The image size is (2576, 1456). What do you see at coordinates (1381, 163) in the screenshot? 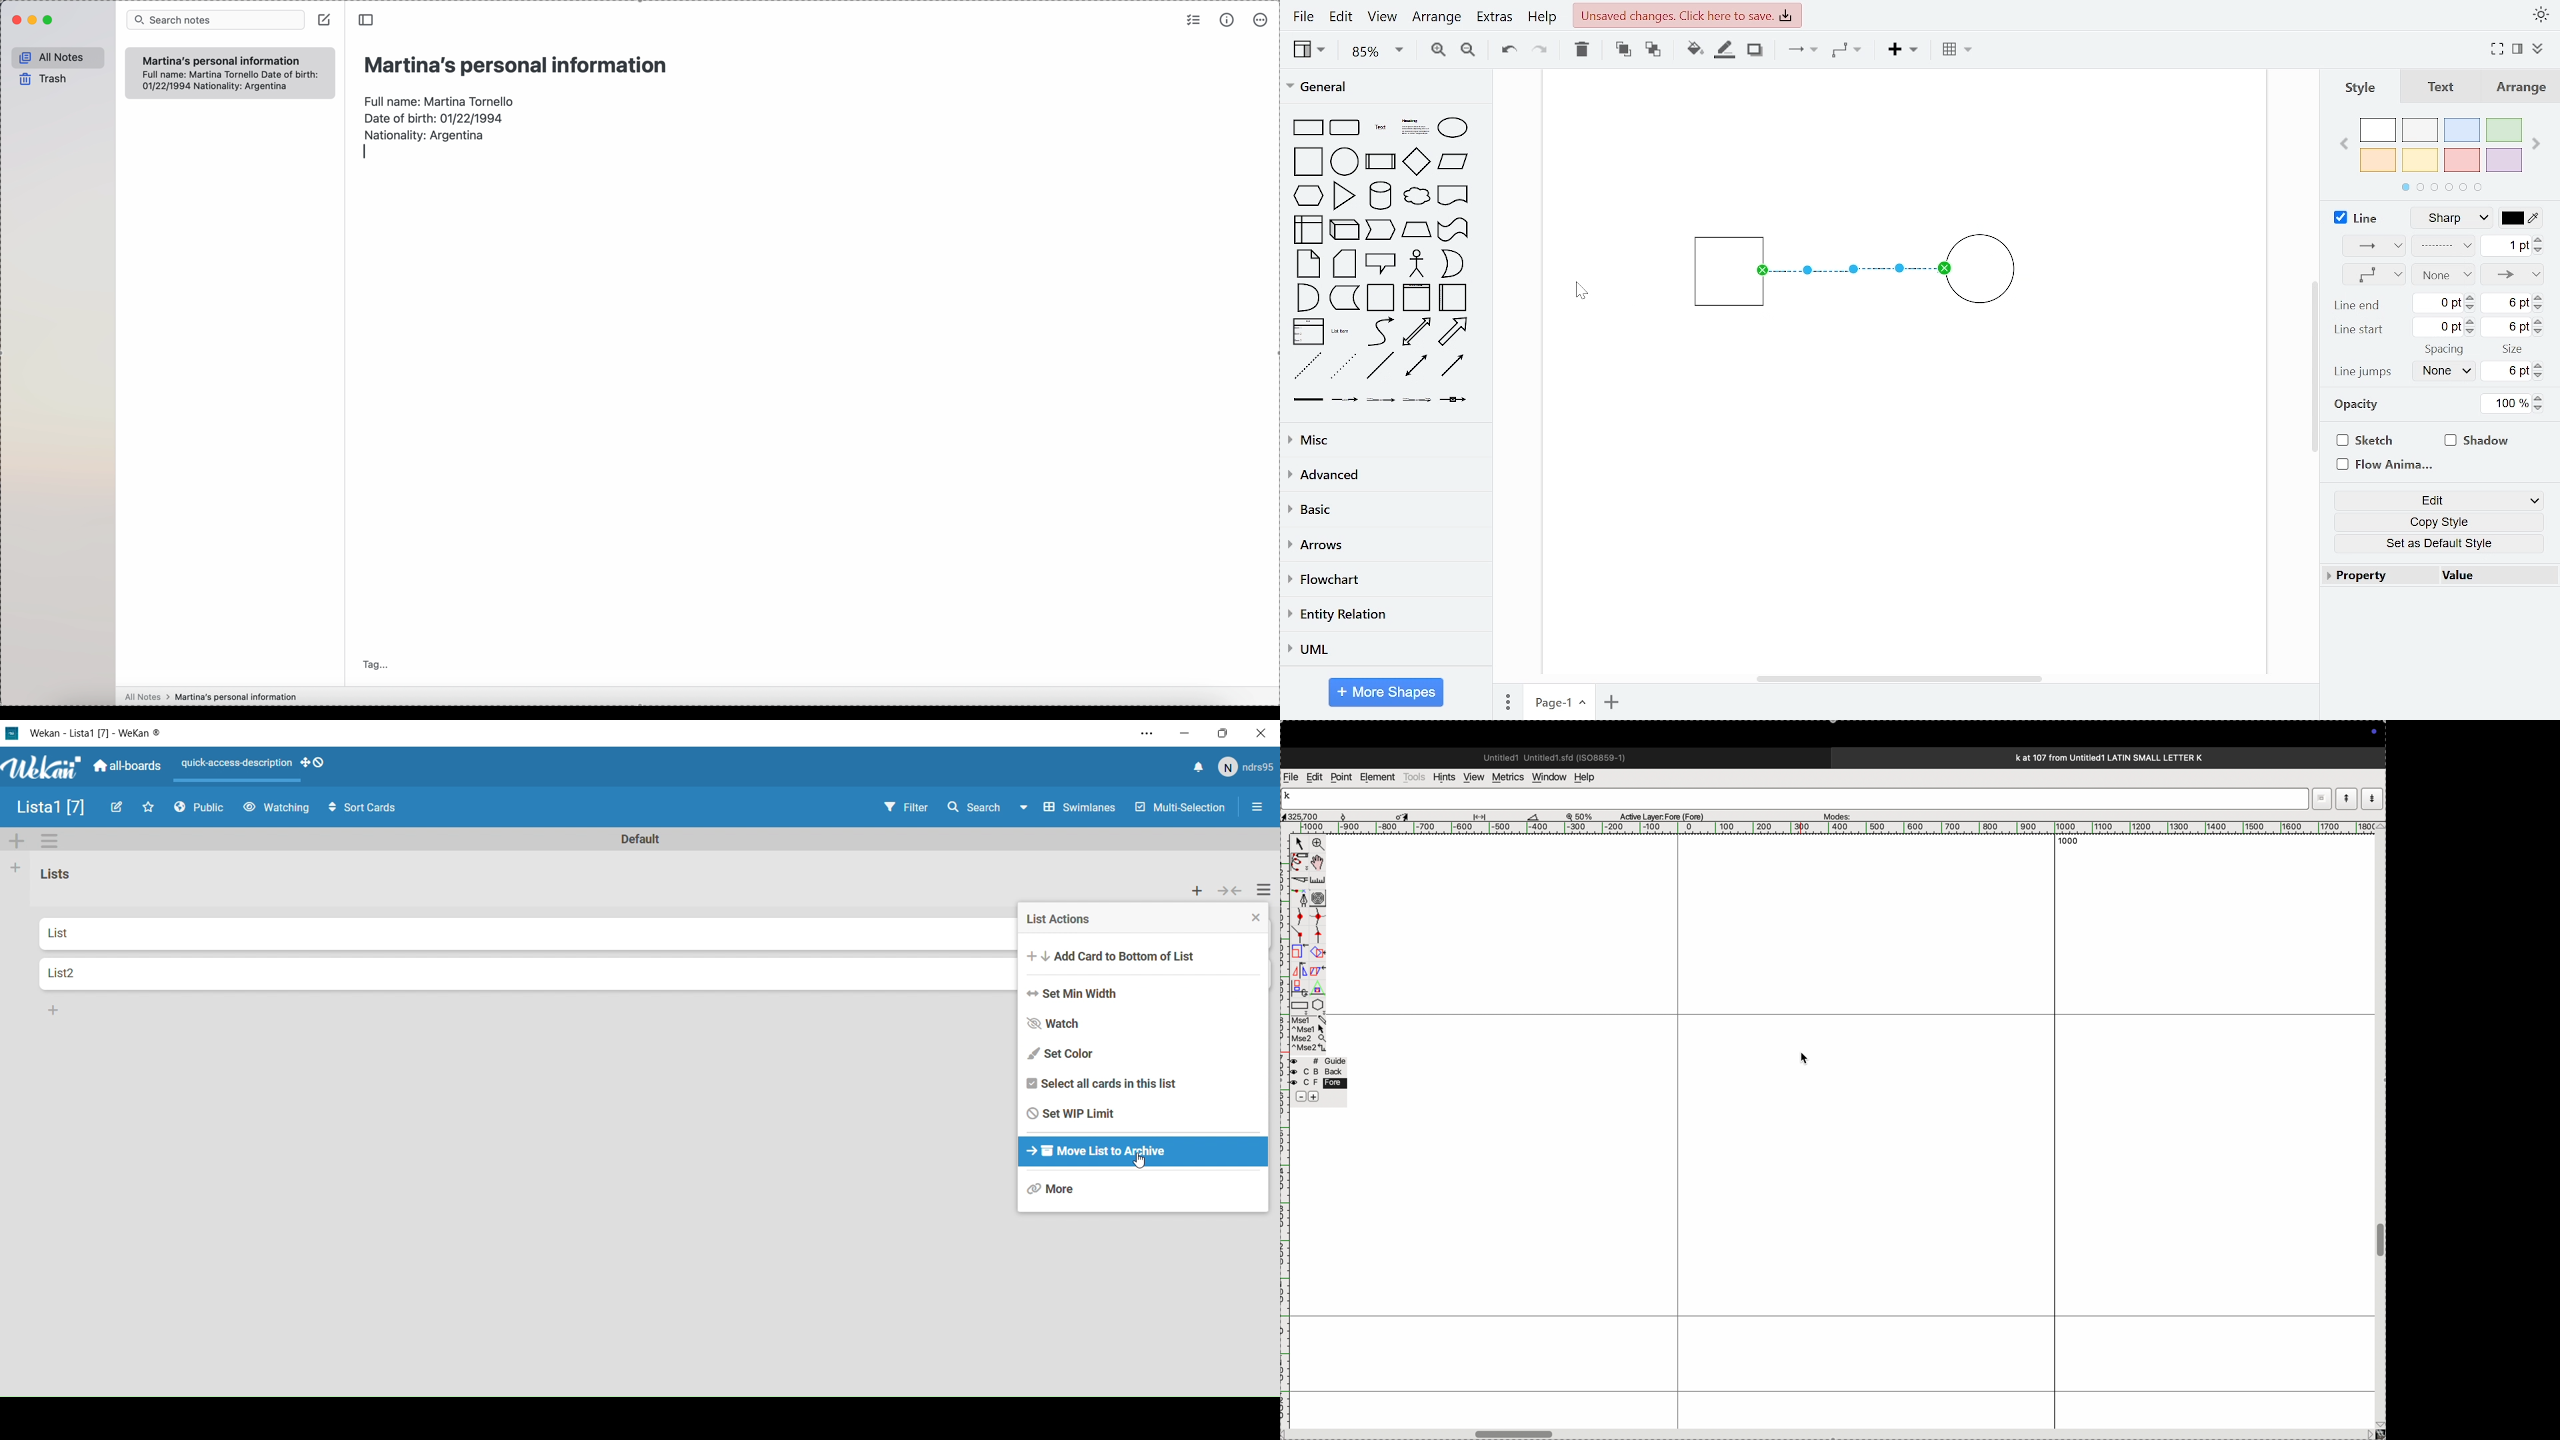
I see `process` at bounding box center [1381, 163].